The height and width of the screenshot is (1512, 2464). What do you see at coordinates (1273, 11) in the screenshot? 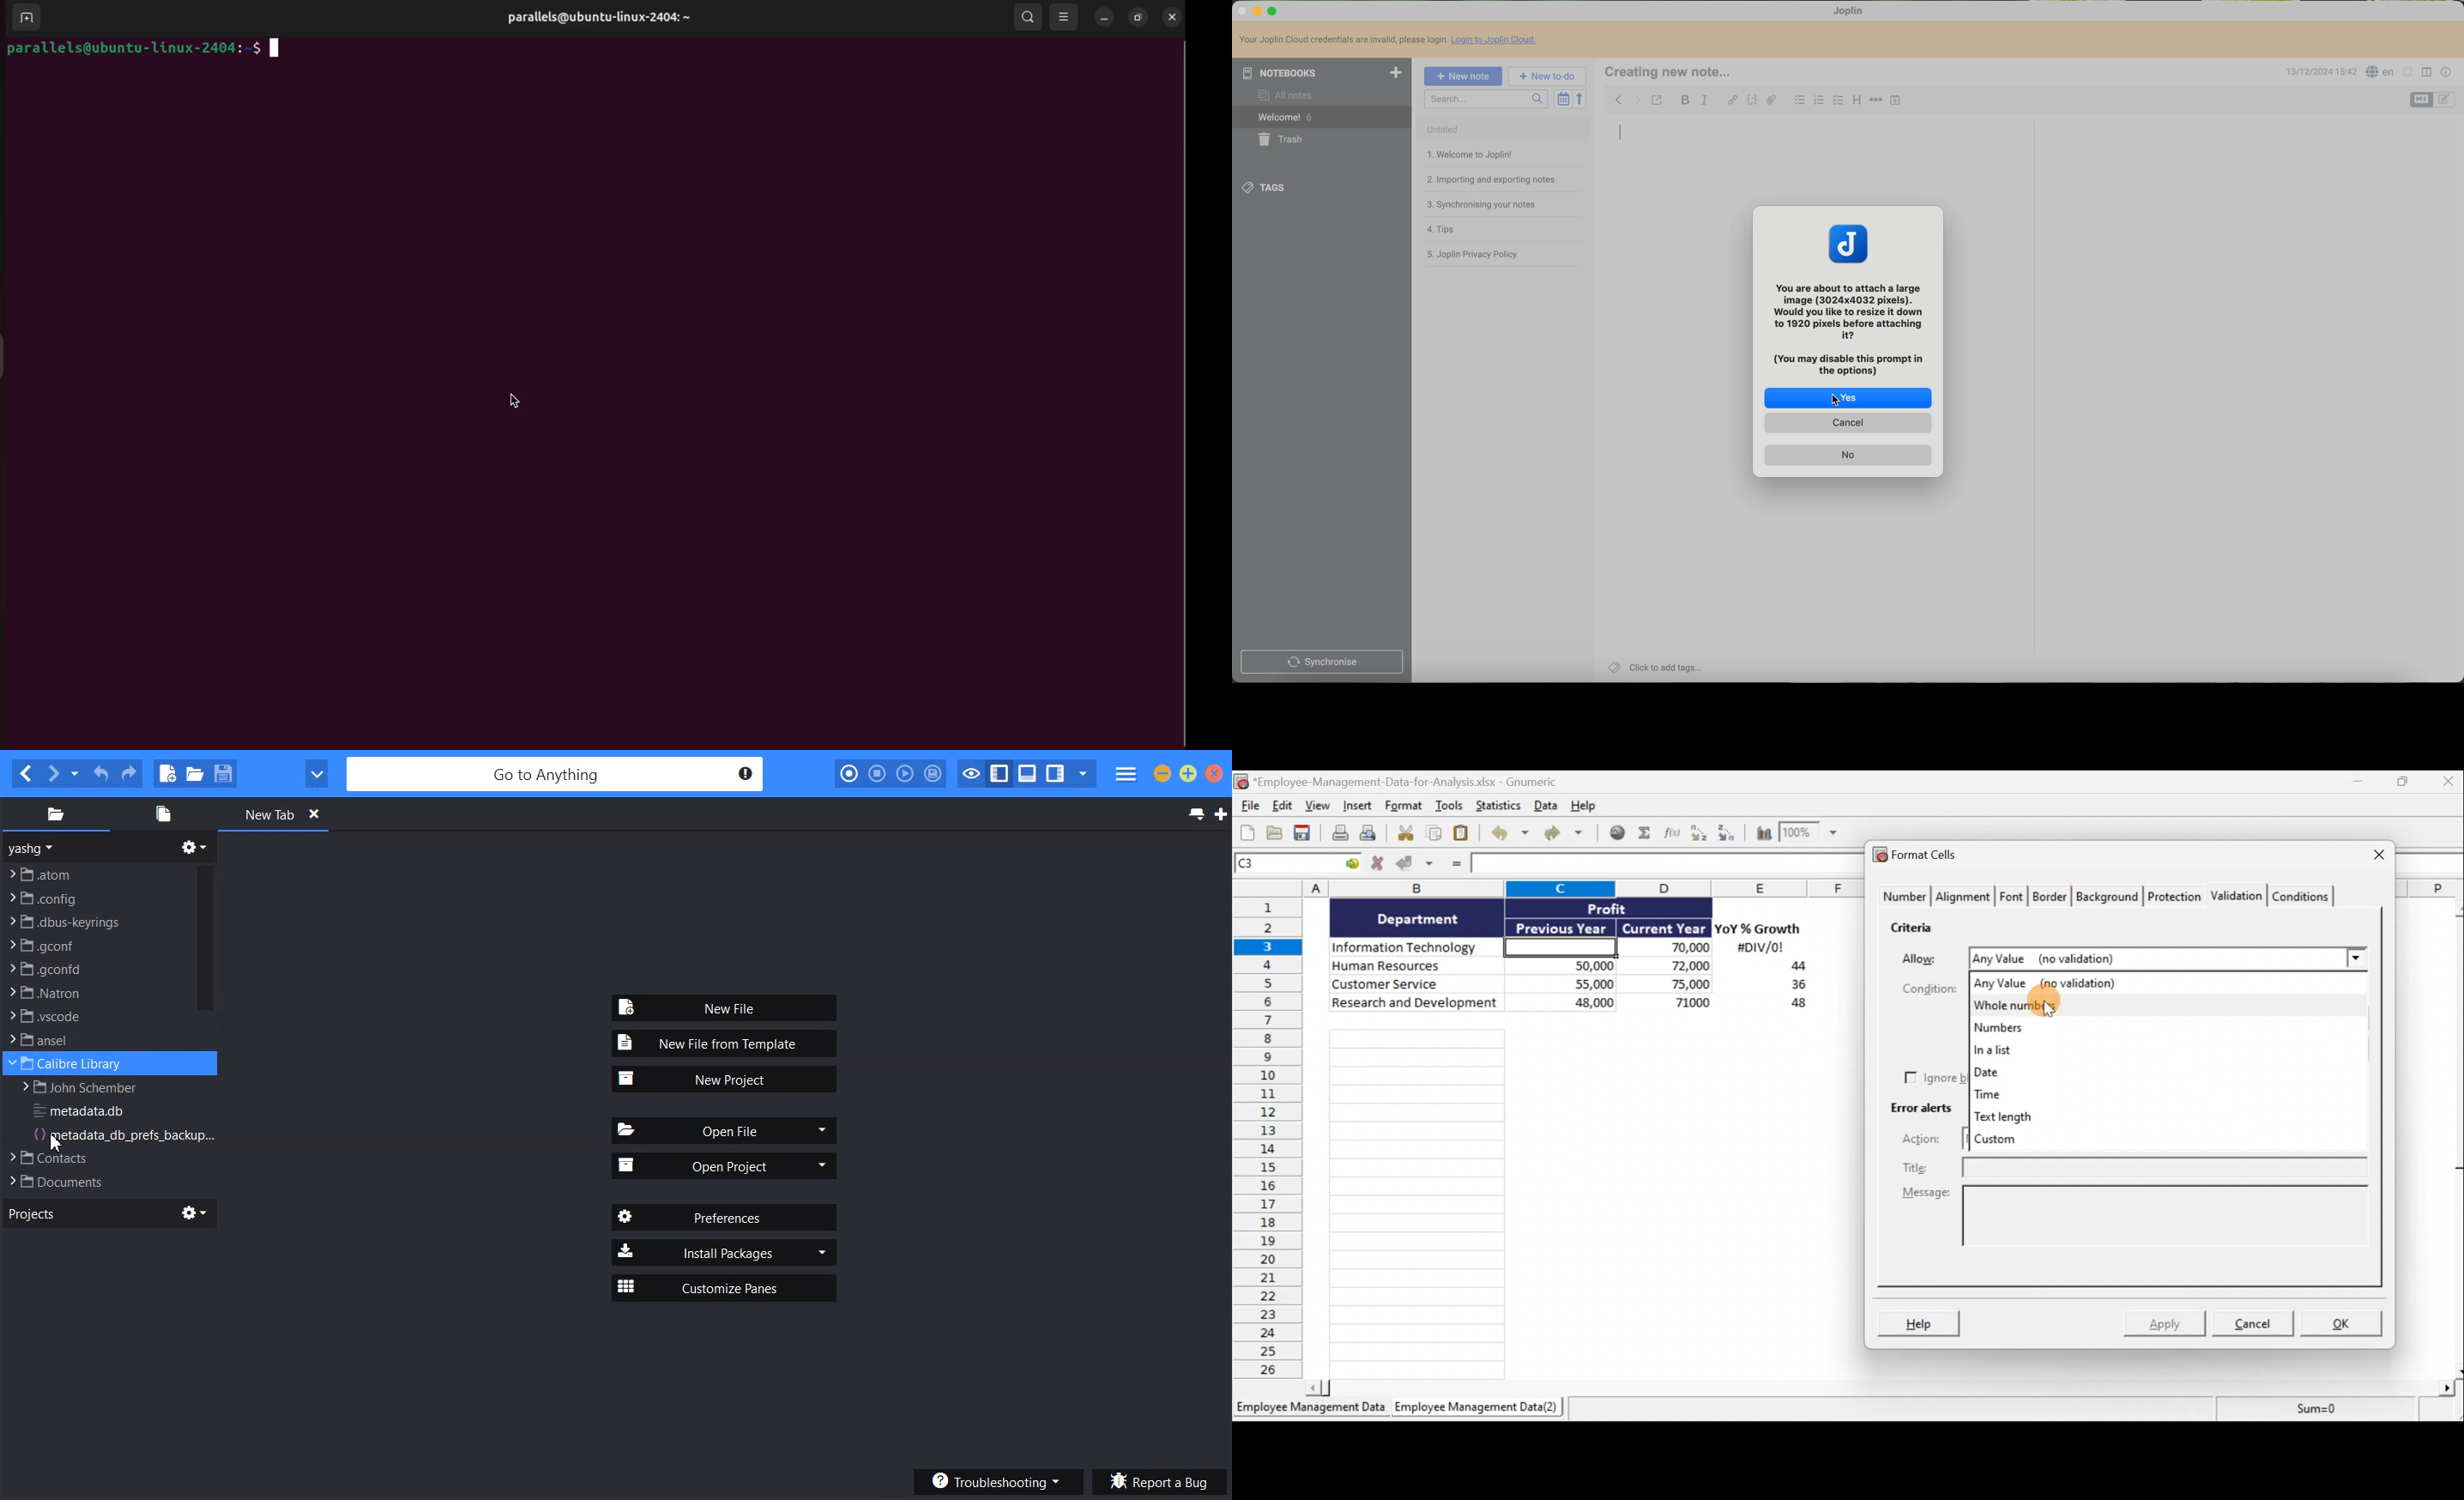
I see `maximize Calibre` at bounding box center [1273, 11].